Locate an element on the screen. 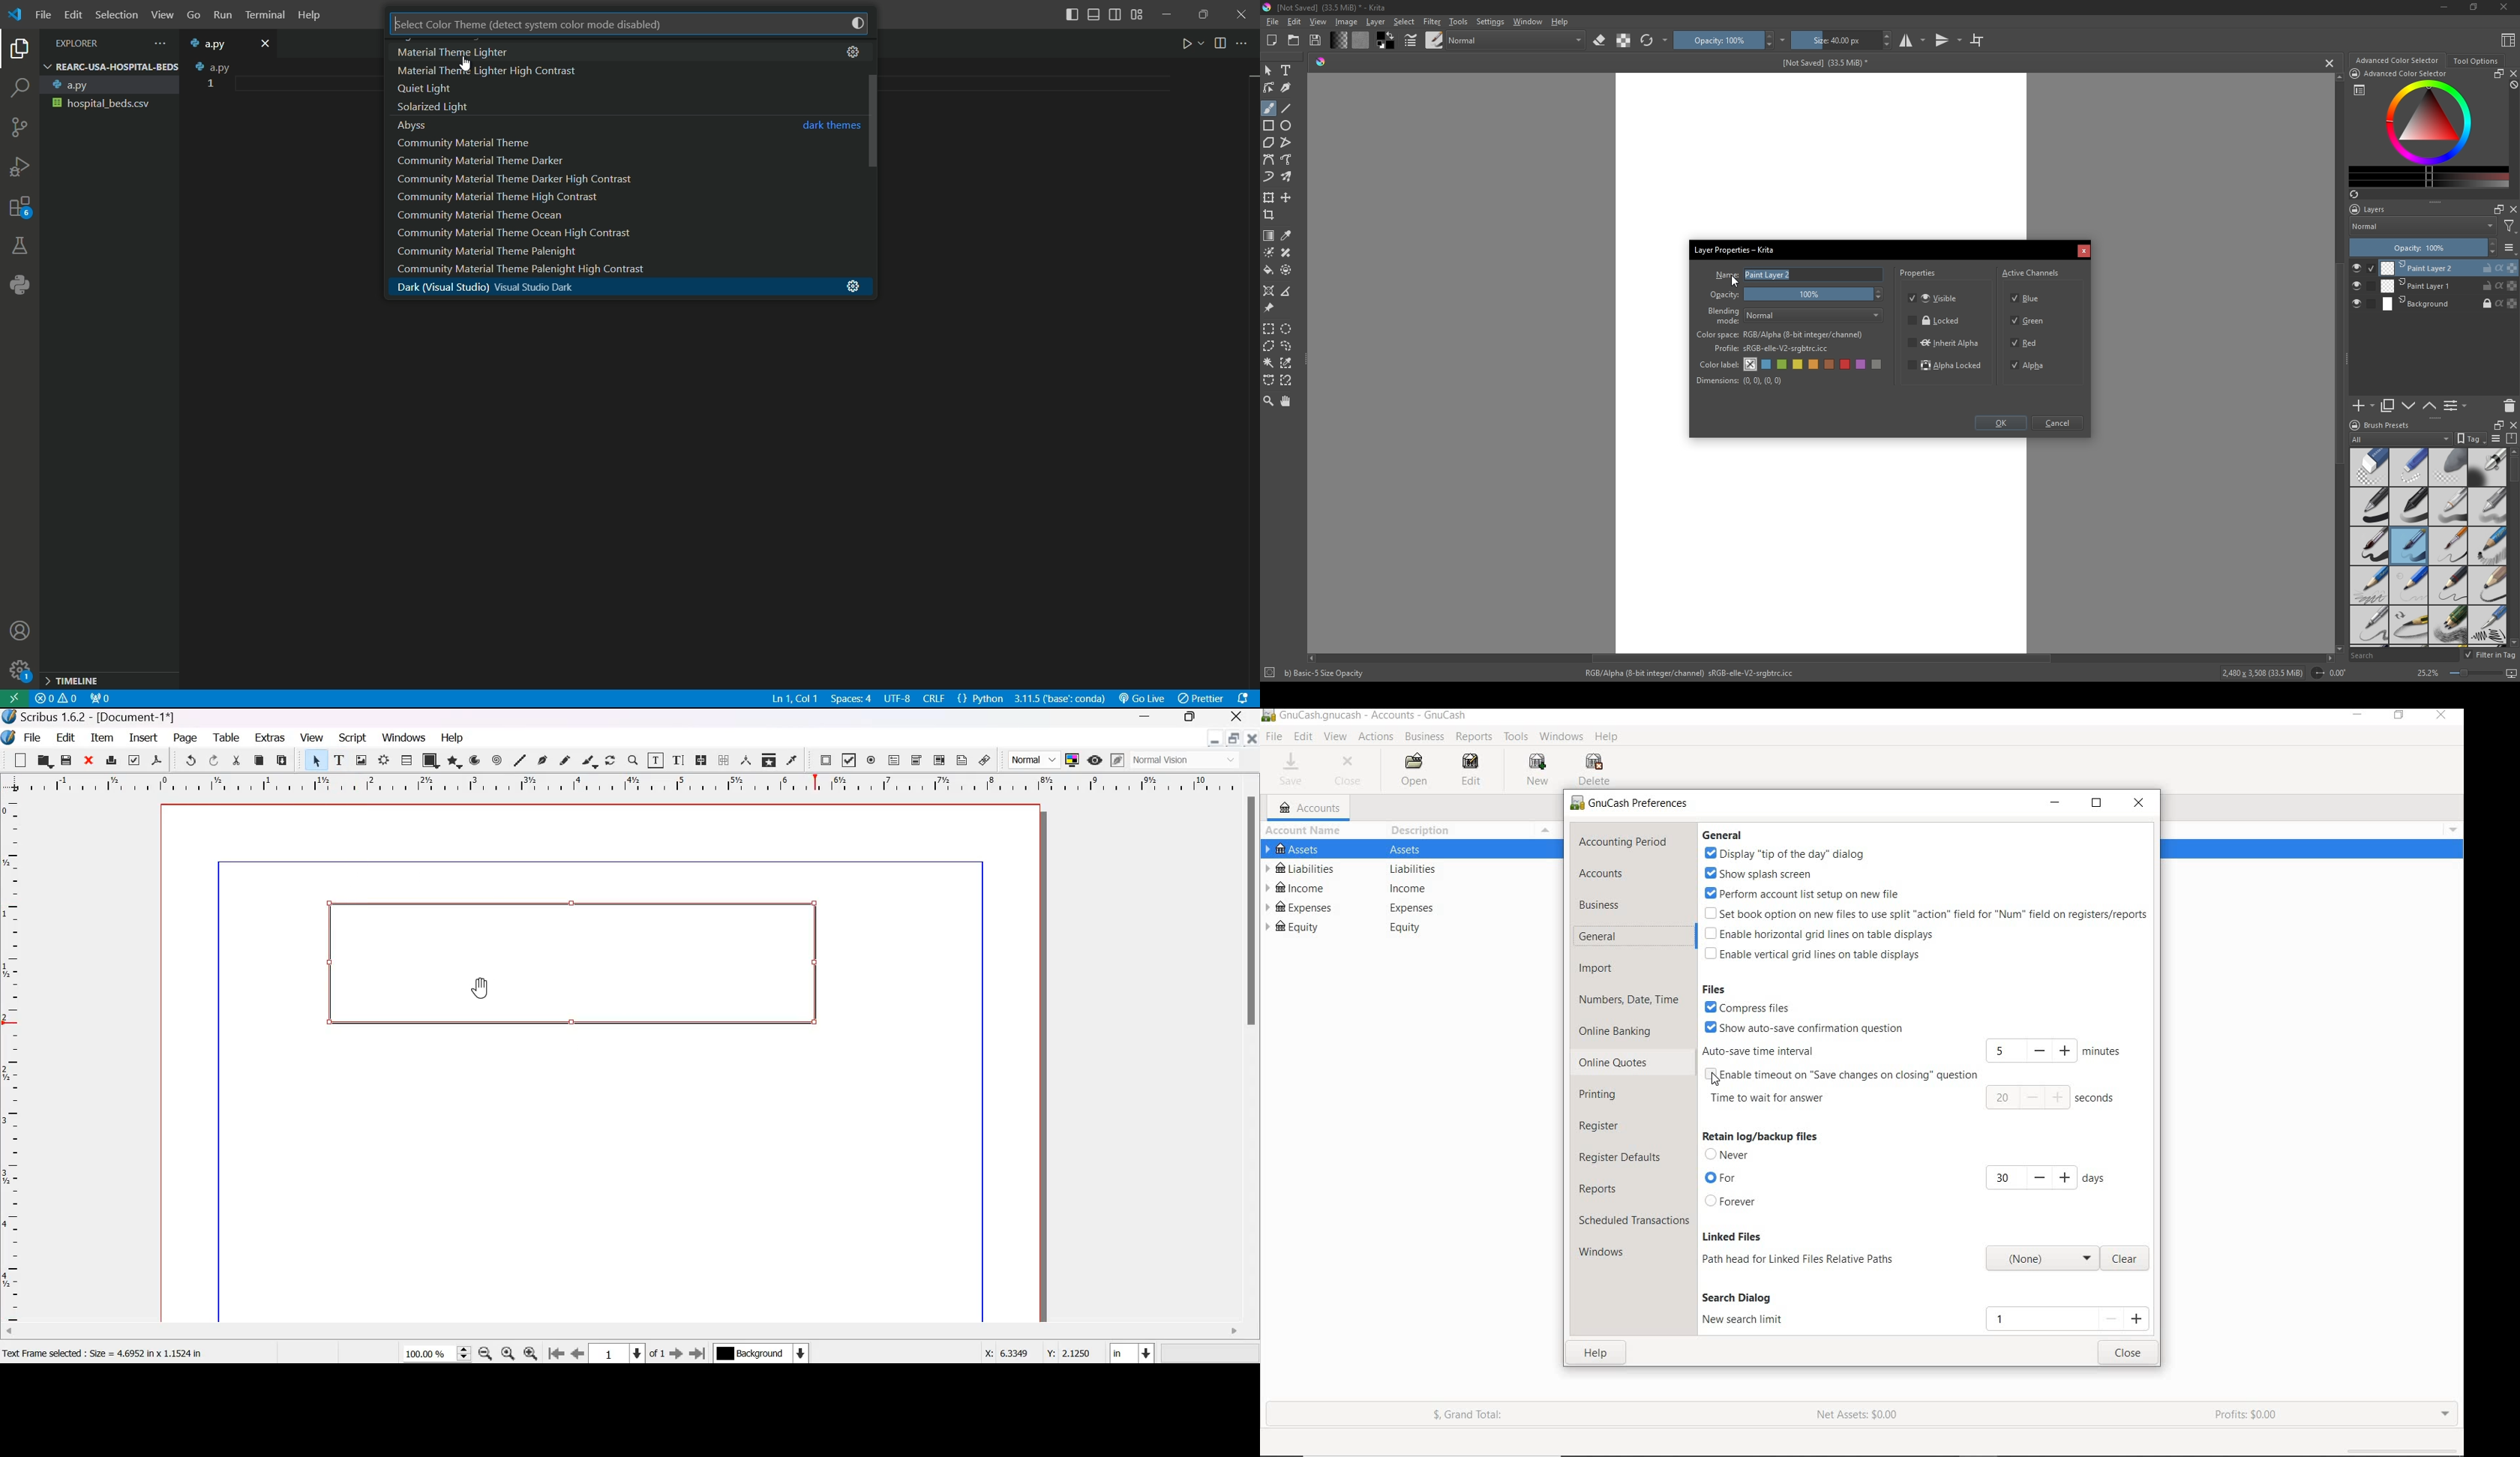 This screenshot has height=1484, width=2520. Inherit alpha is located at coordinates (1942, 342).